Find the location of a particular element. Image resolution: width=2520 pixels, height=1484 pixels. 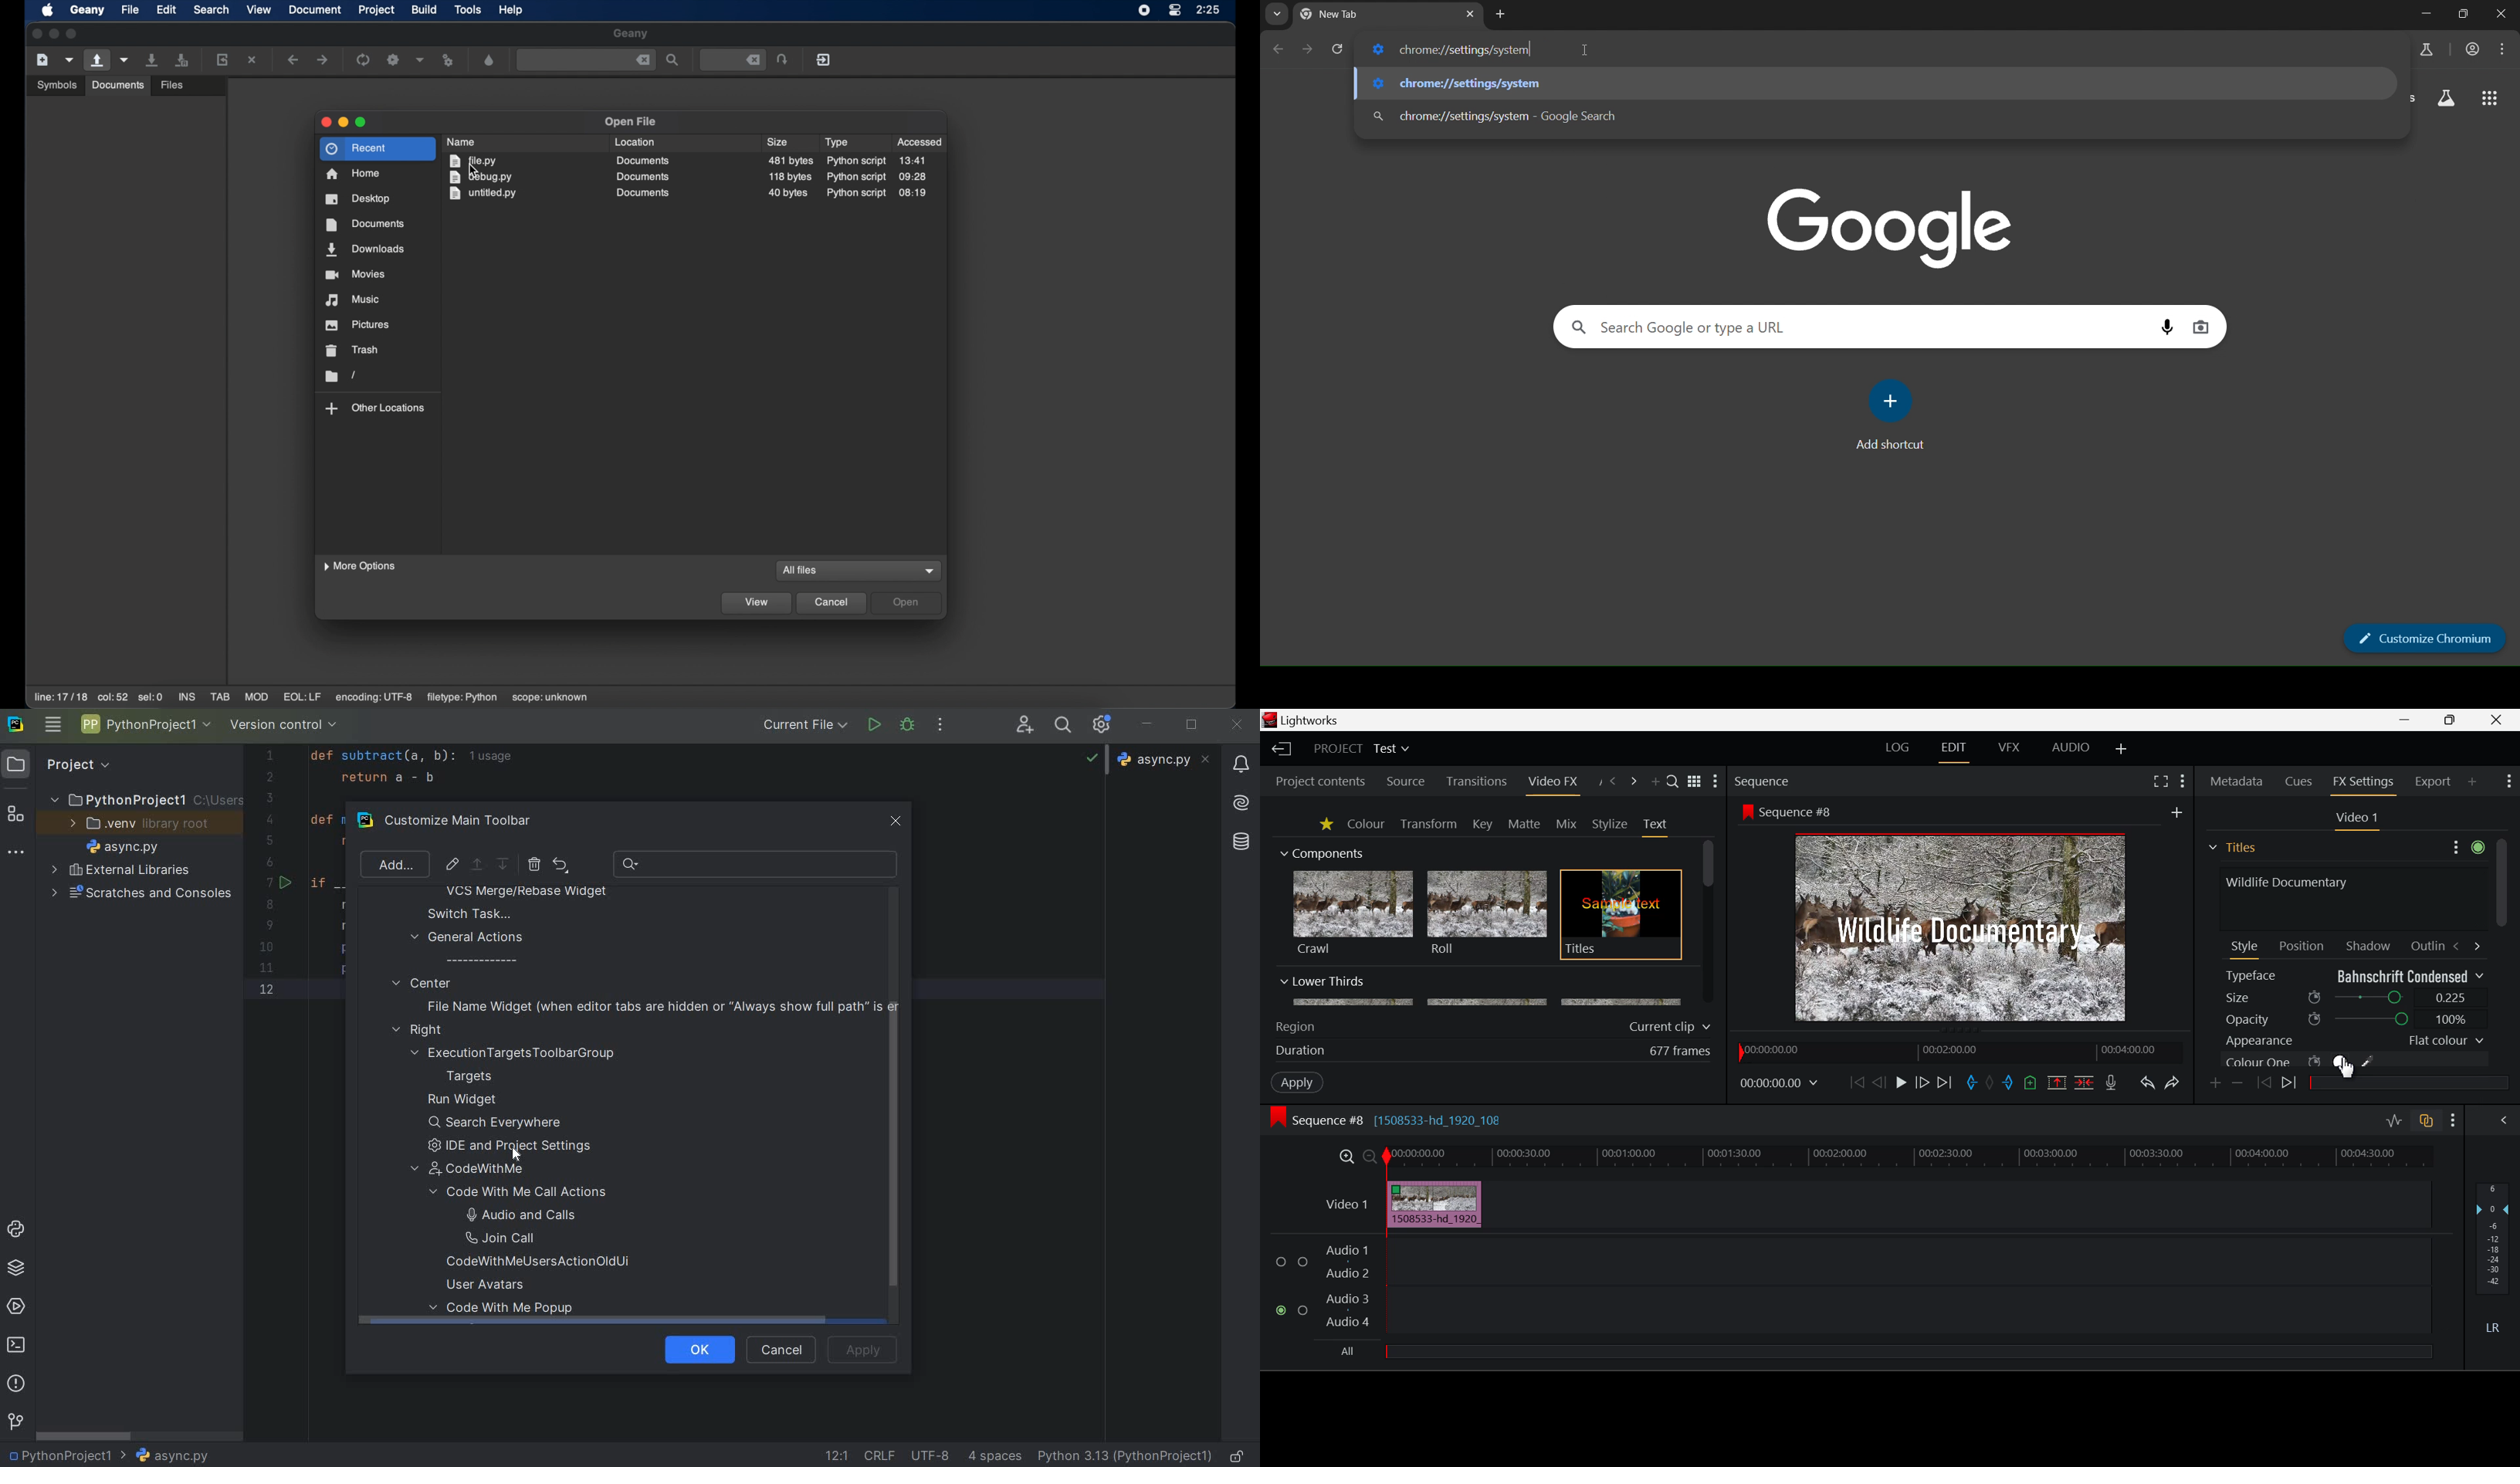

icon is located at coordinates (1746, 811).